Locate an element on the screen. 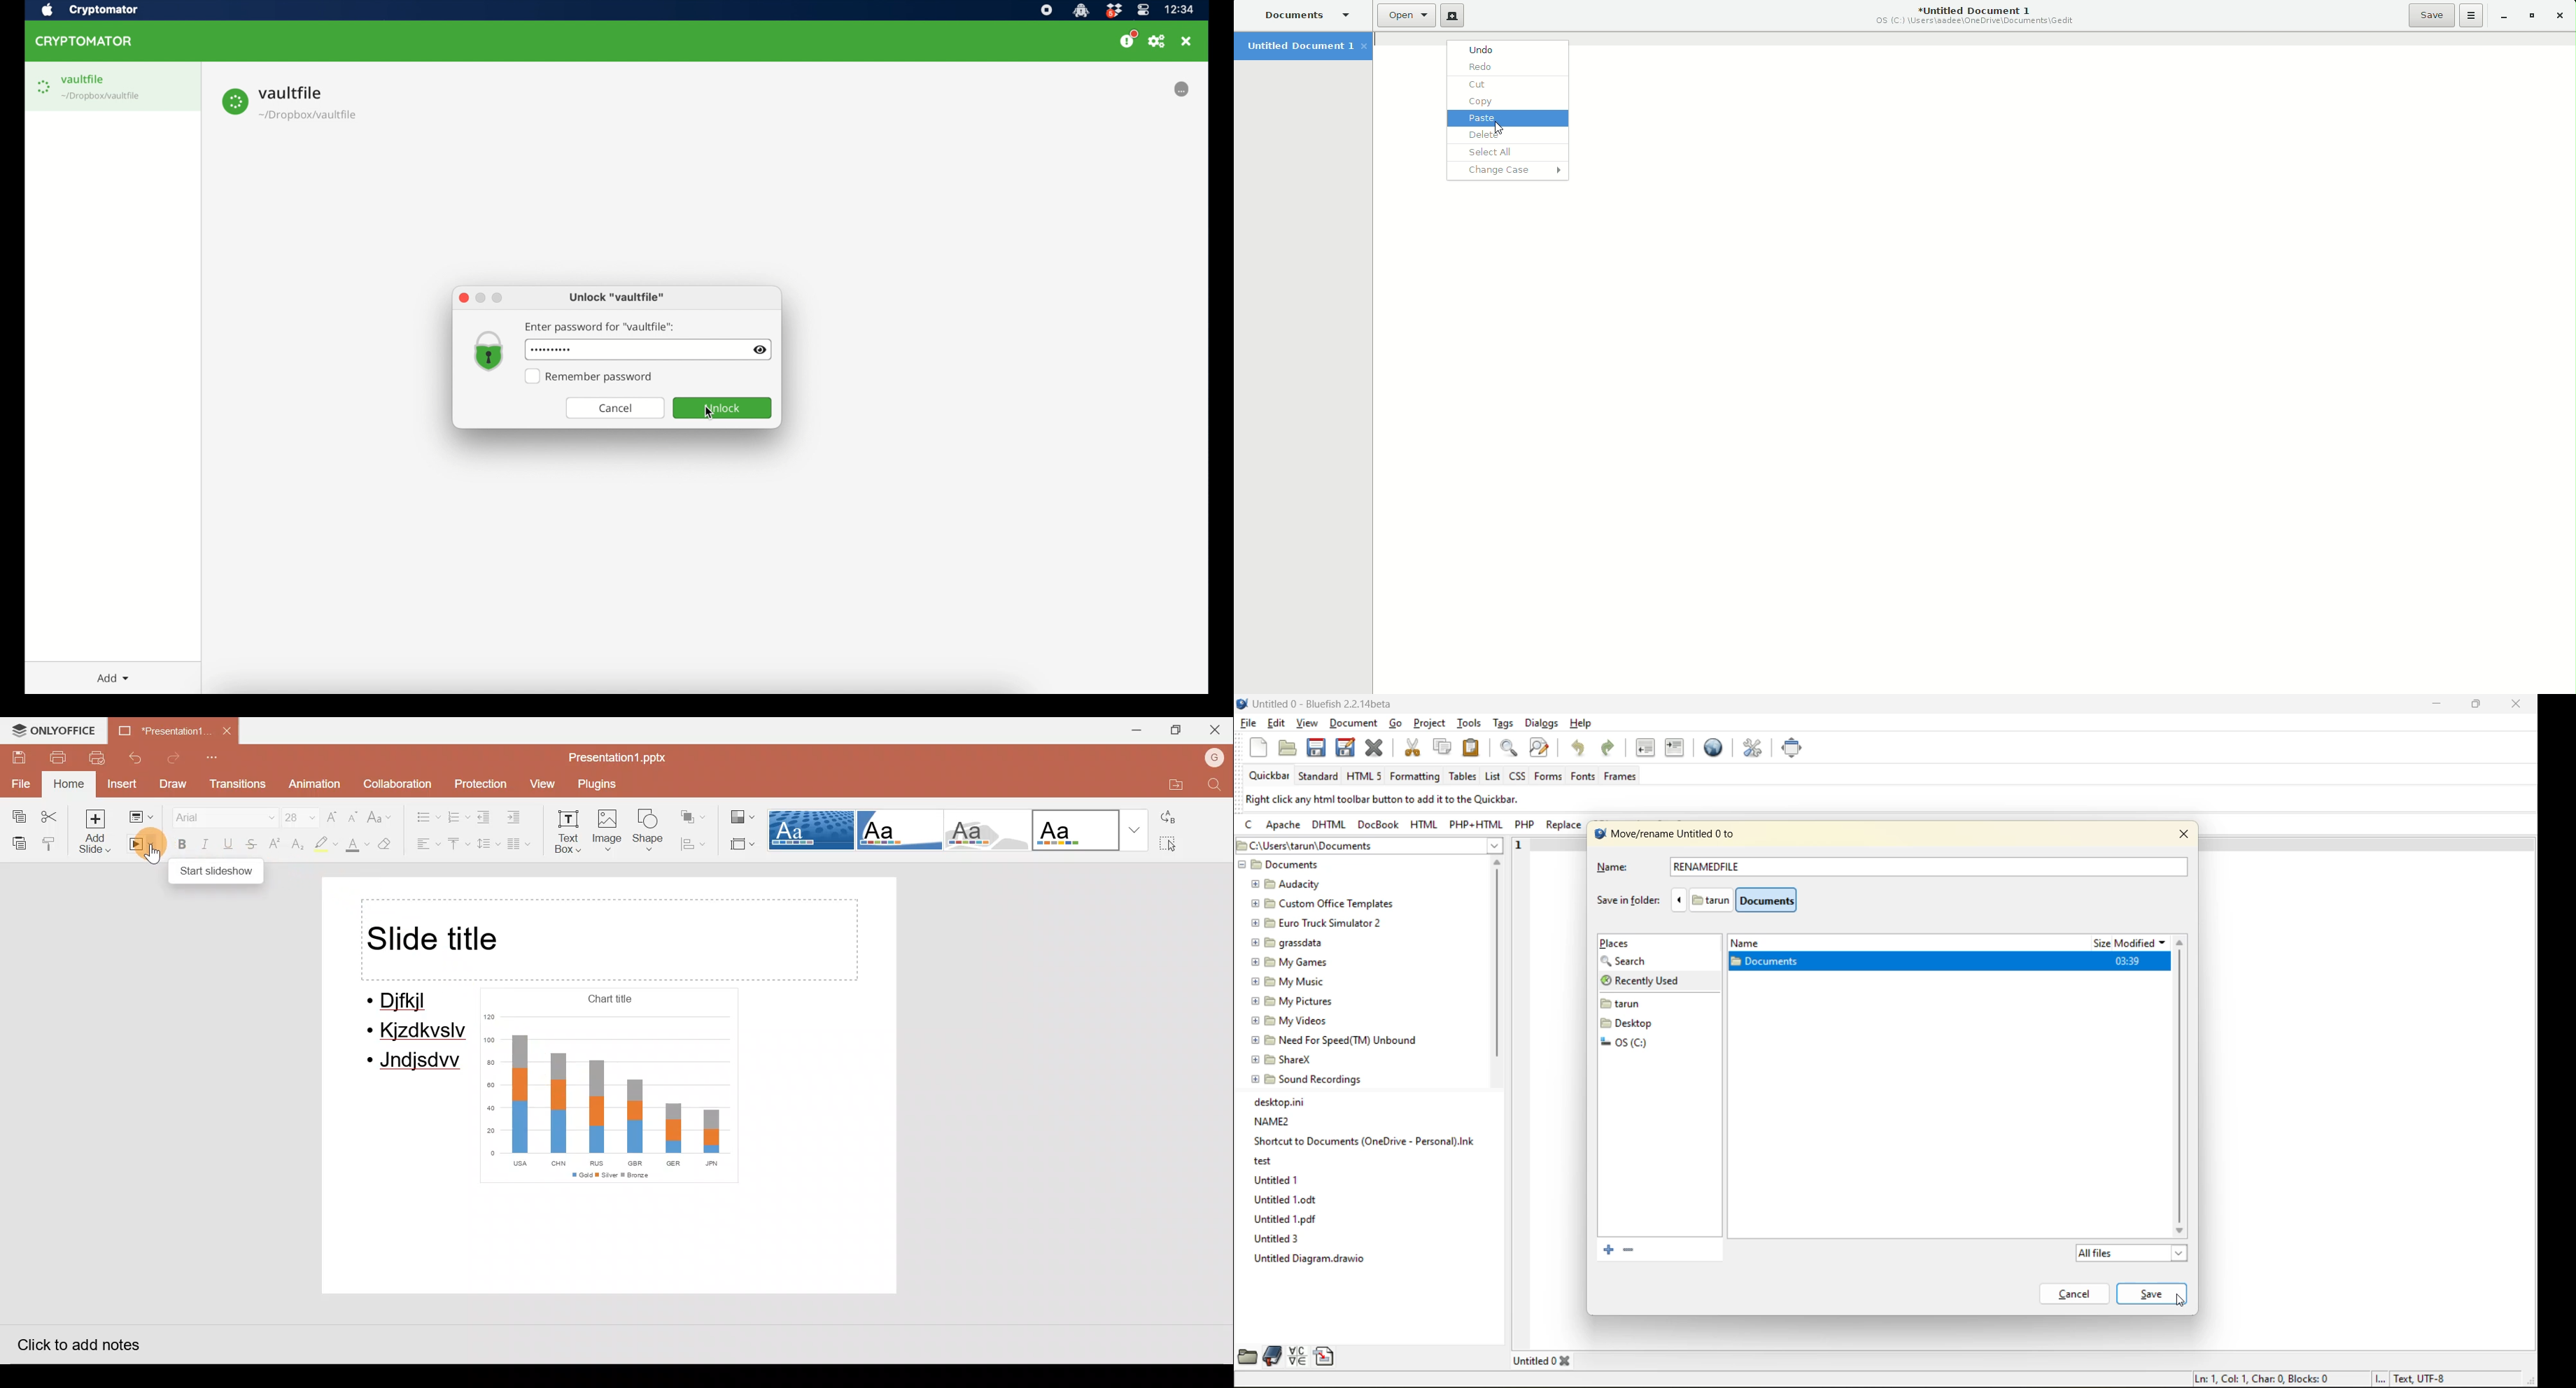 The width and height of the screenshot is (2576, 1400). Corner is located at coordinates (898, 829).